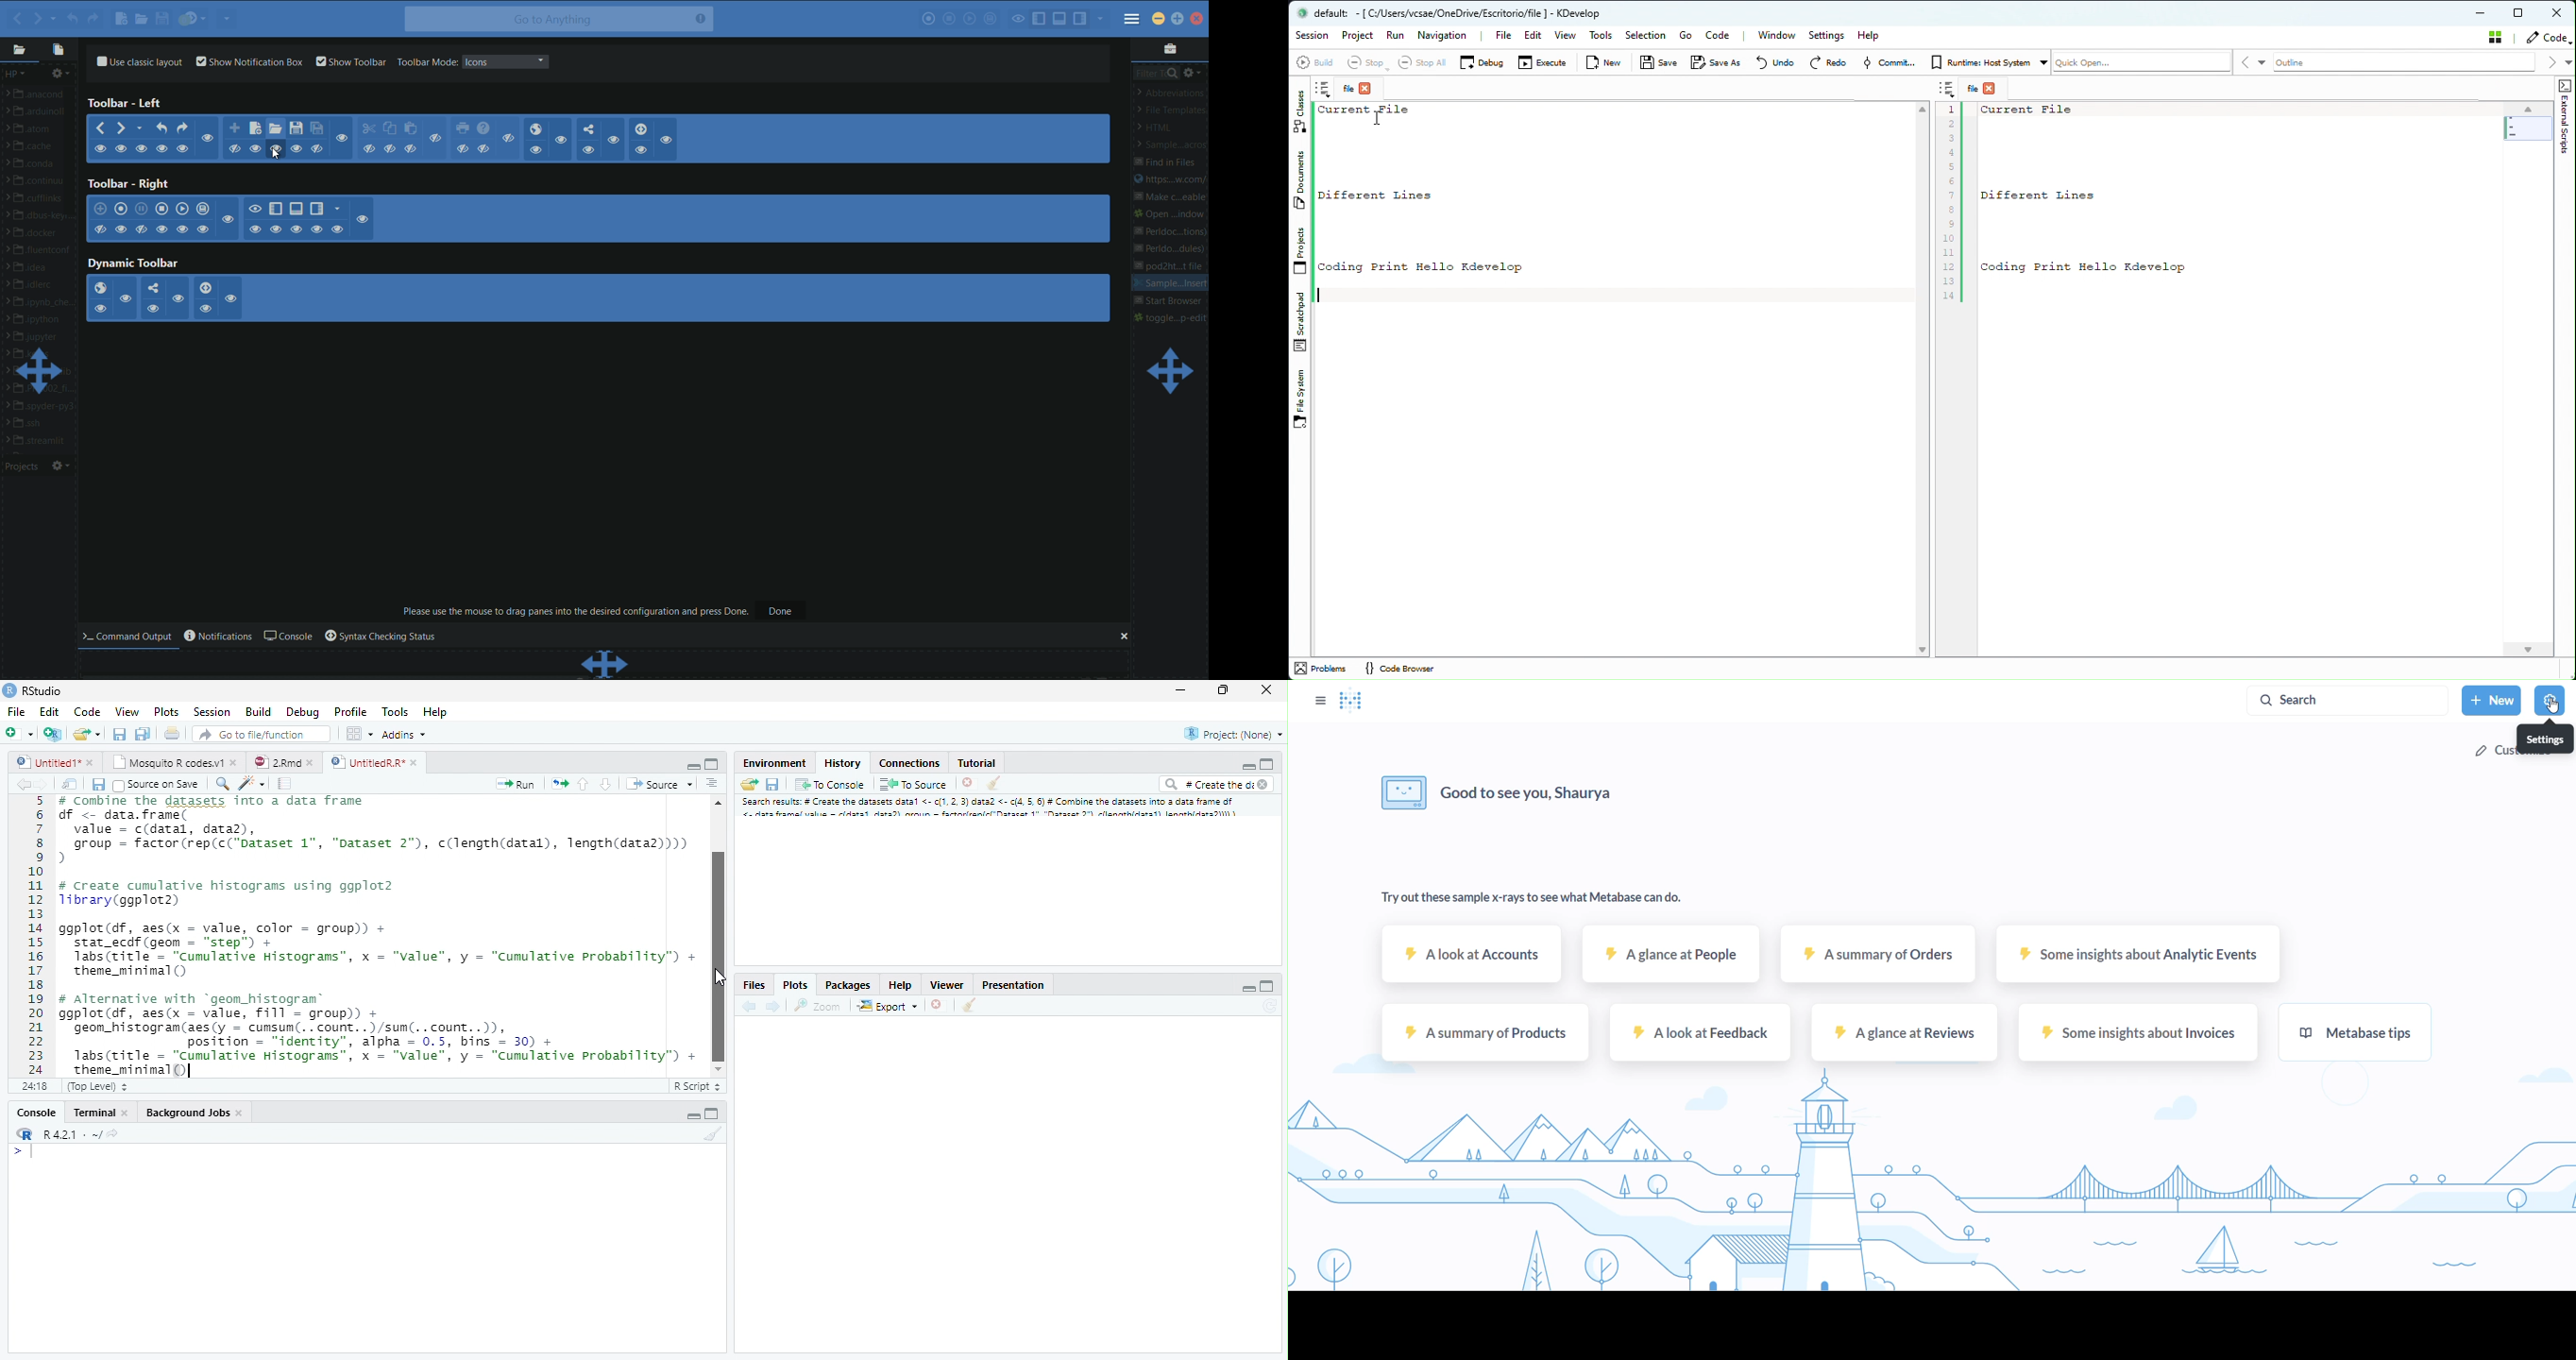 This screenshot has width=2576, height=1372. I want to click on Help, so click(434, 712).